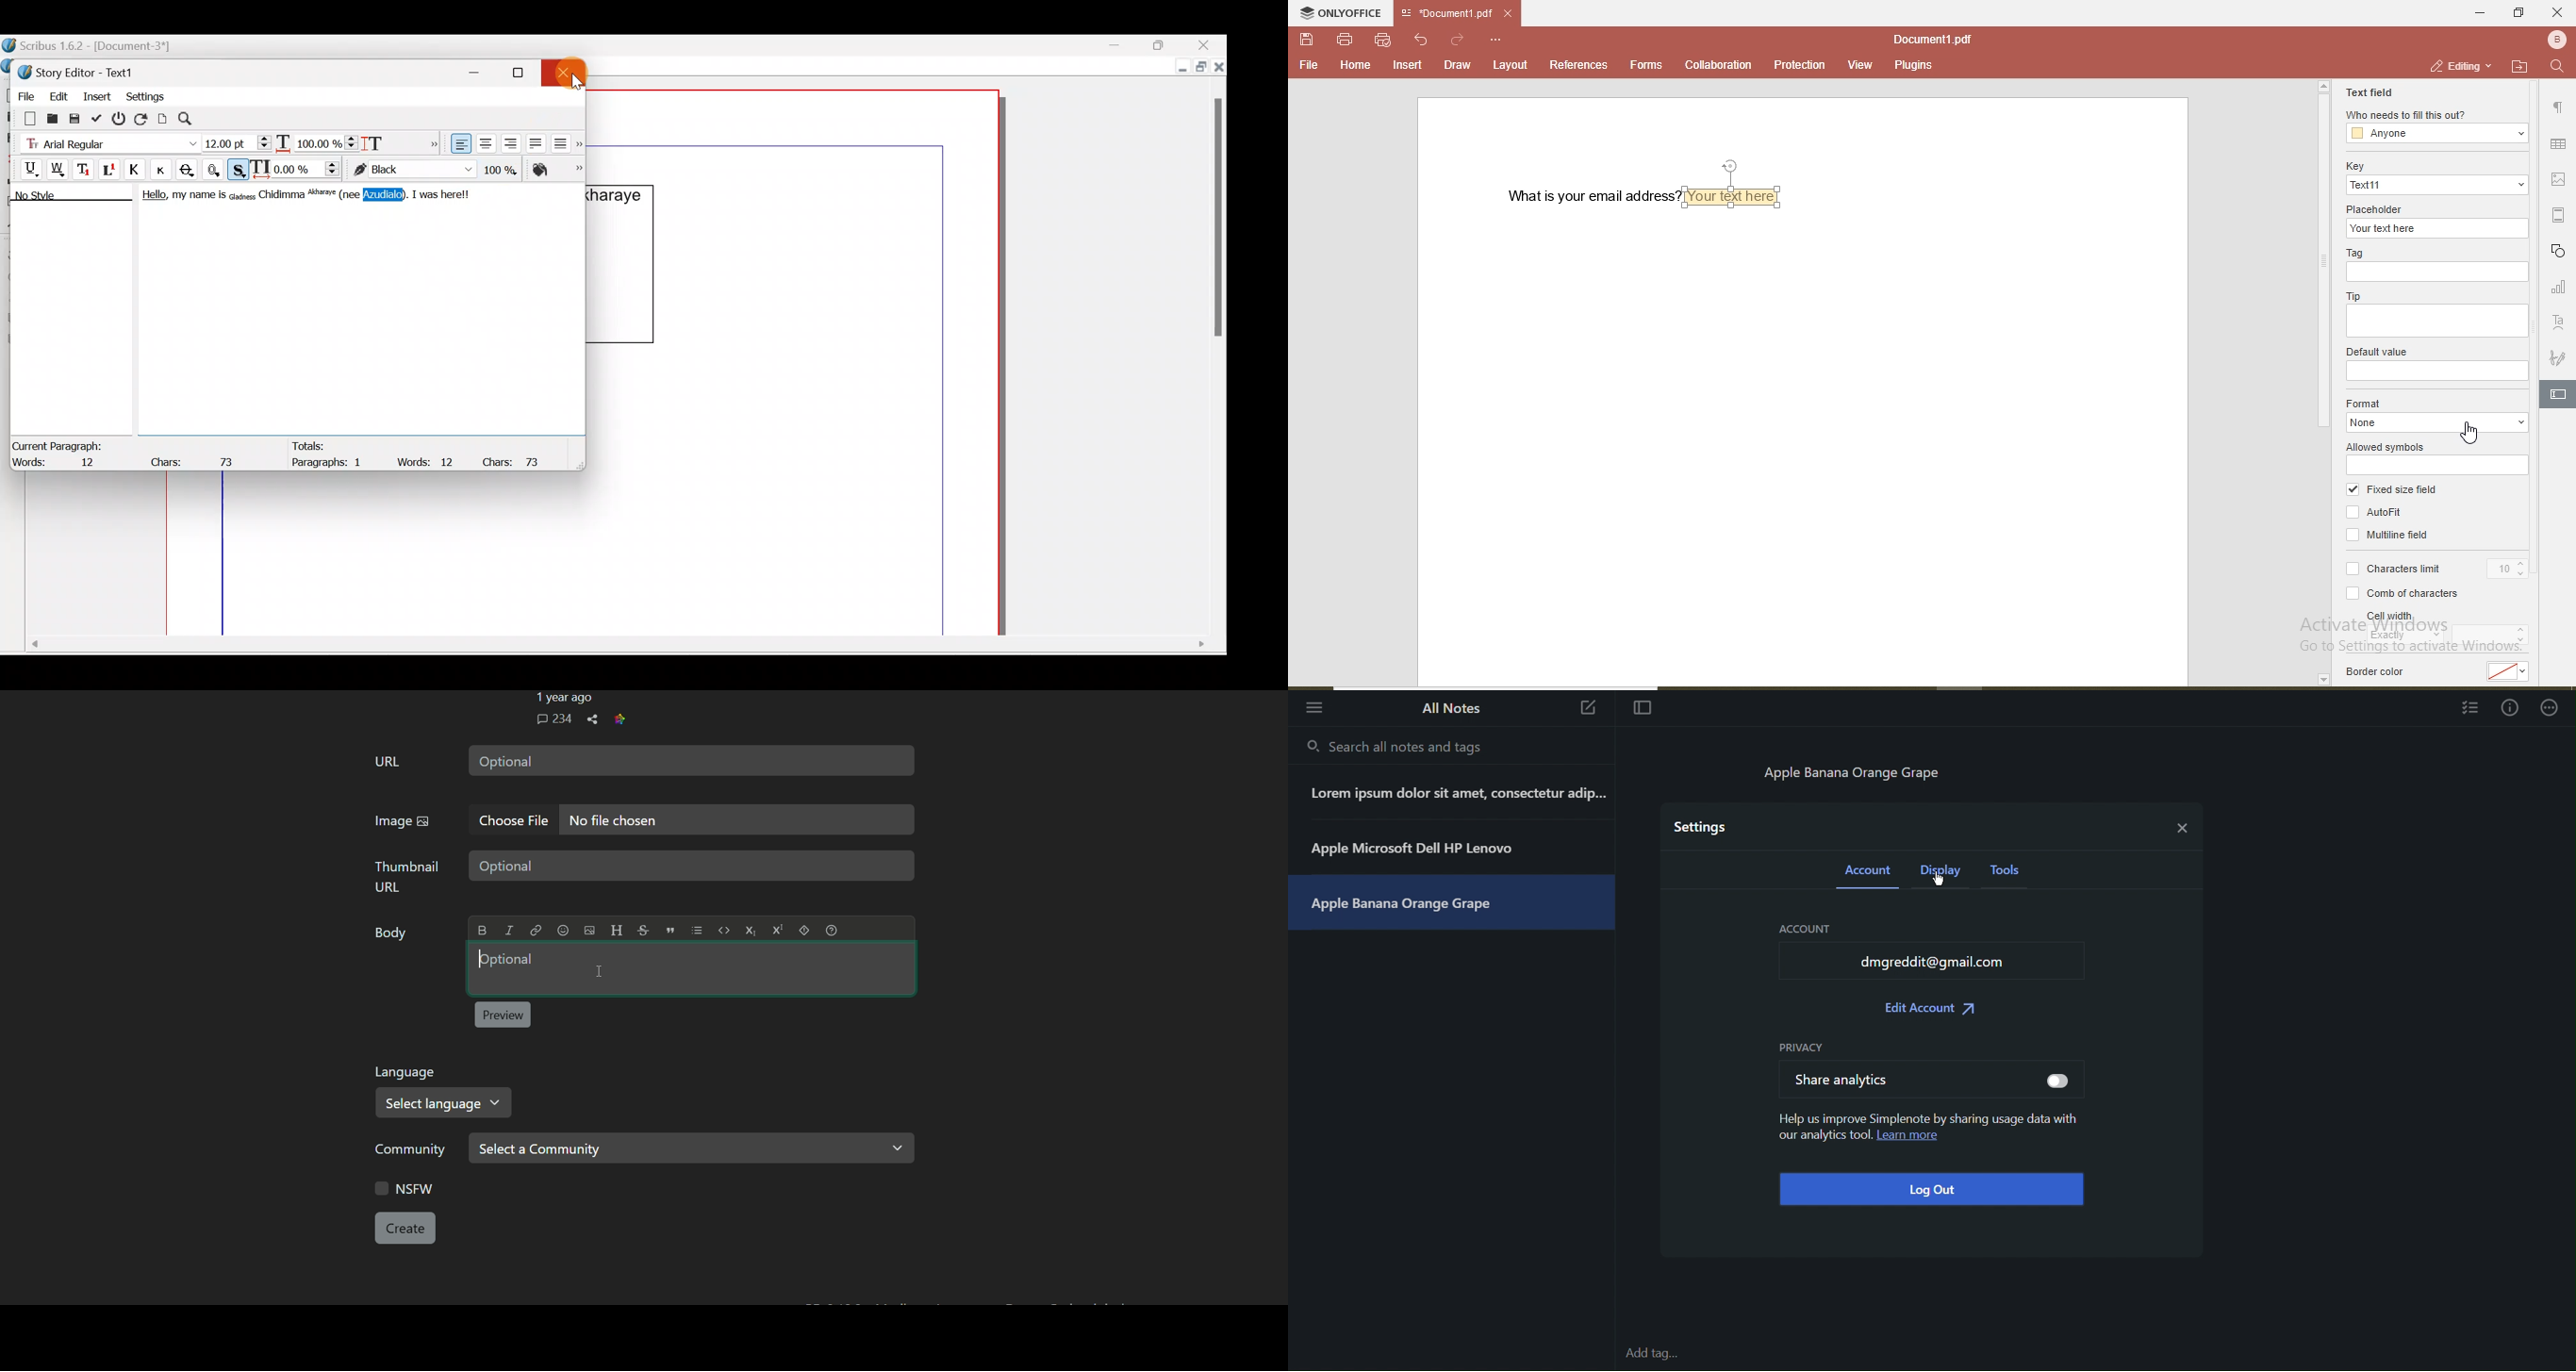 This screenshot has width=2576, height=1372. Describe the element at coordinates (1931, 1010) in the screenshot. I see `Edit Account` at that location.